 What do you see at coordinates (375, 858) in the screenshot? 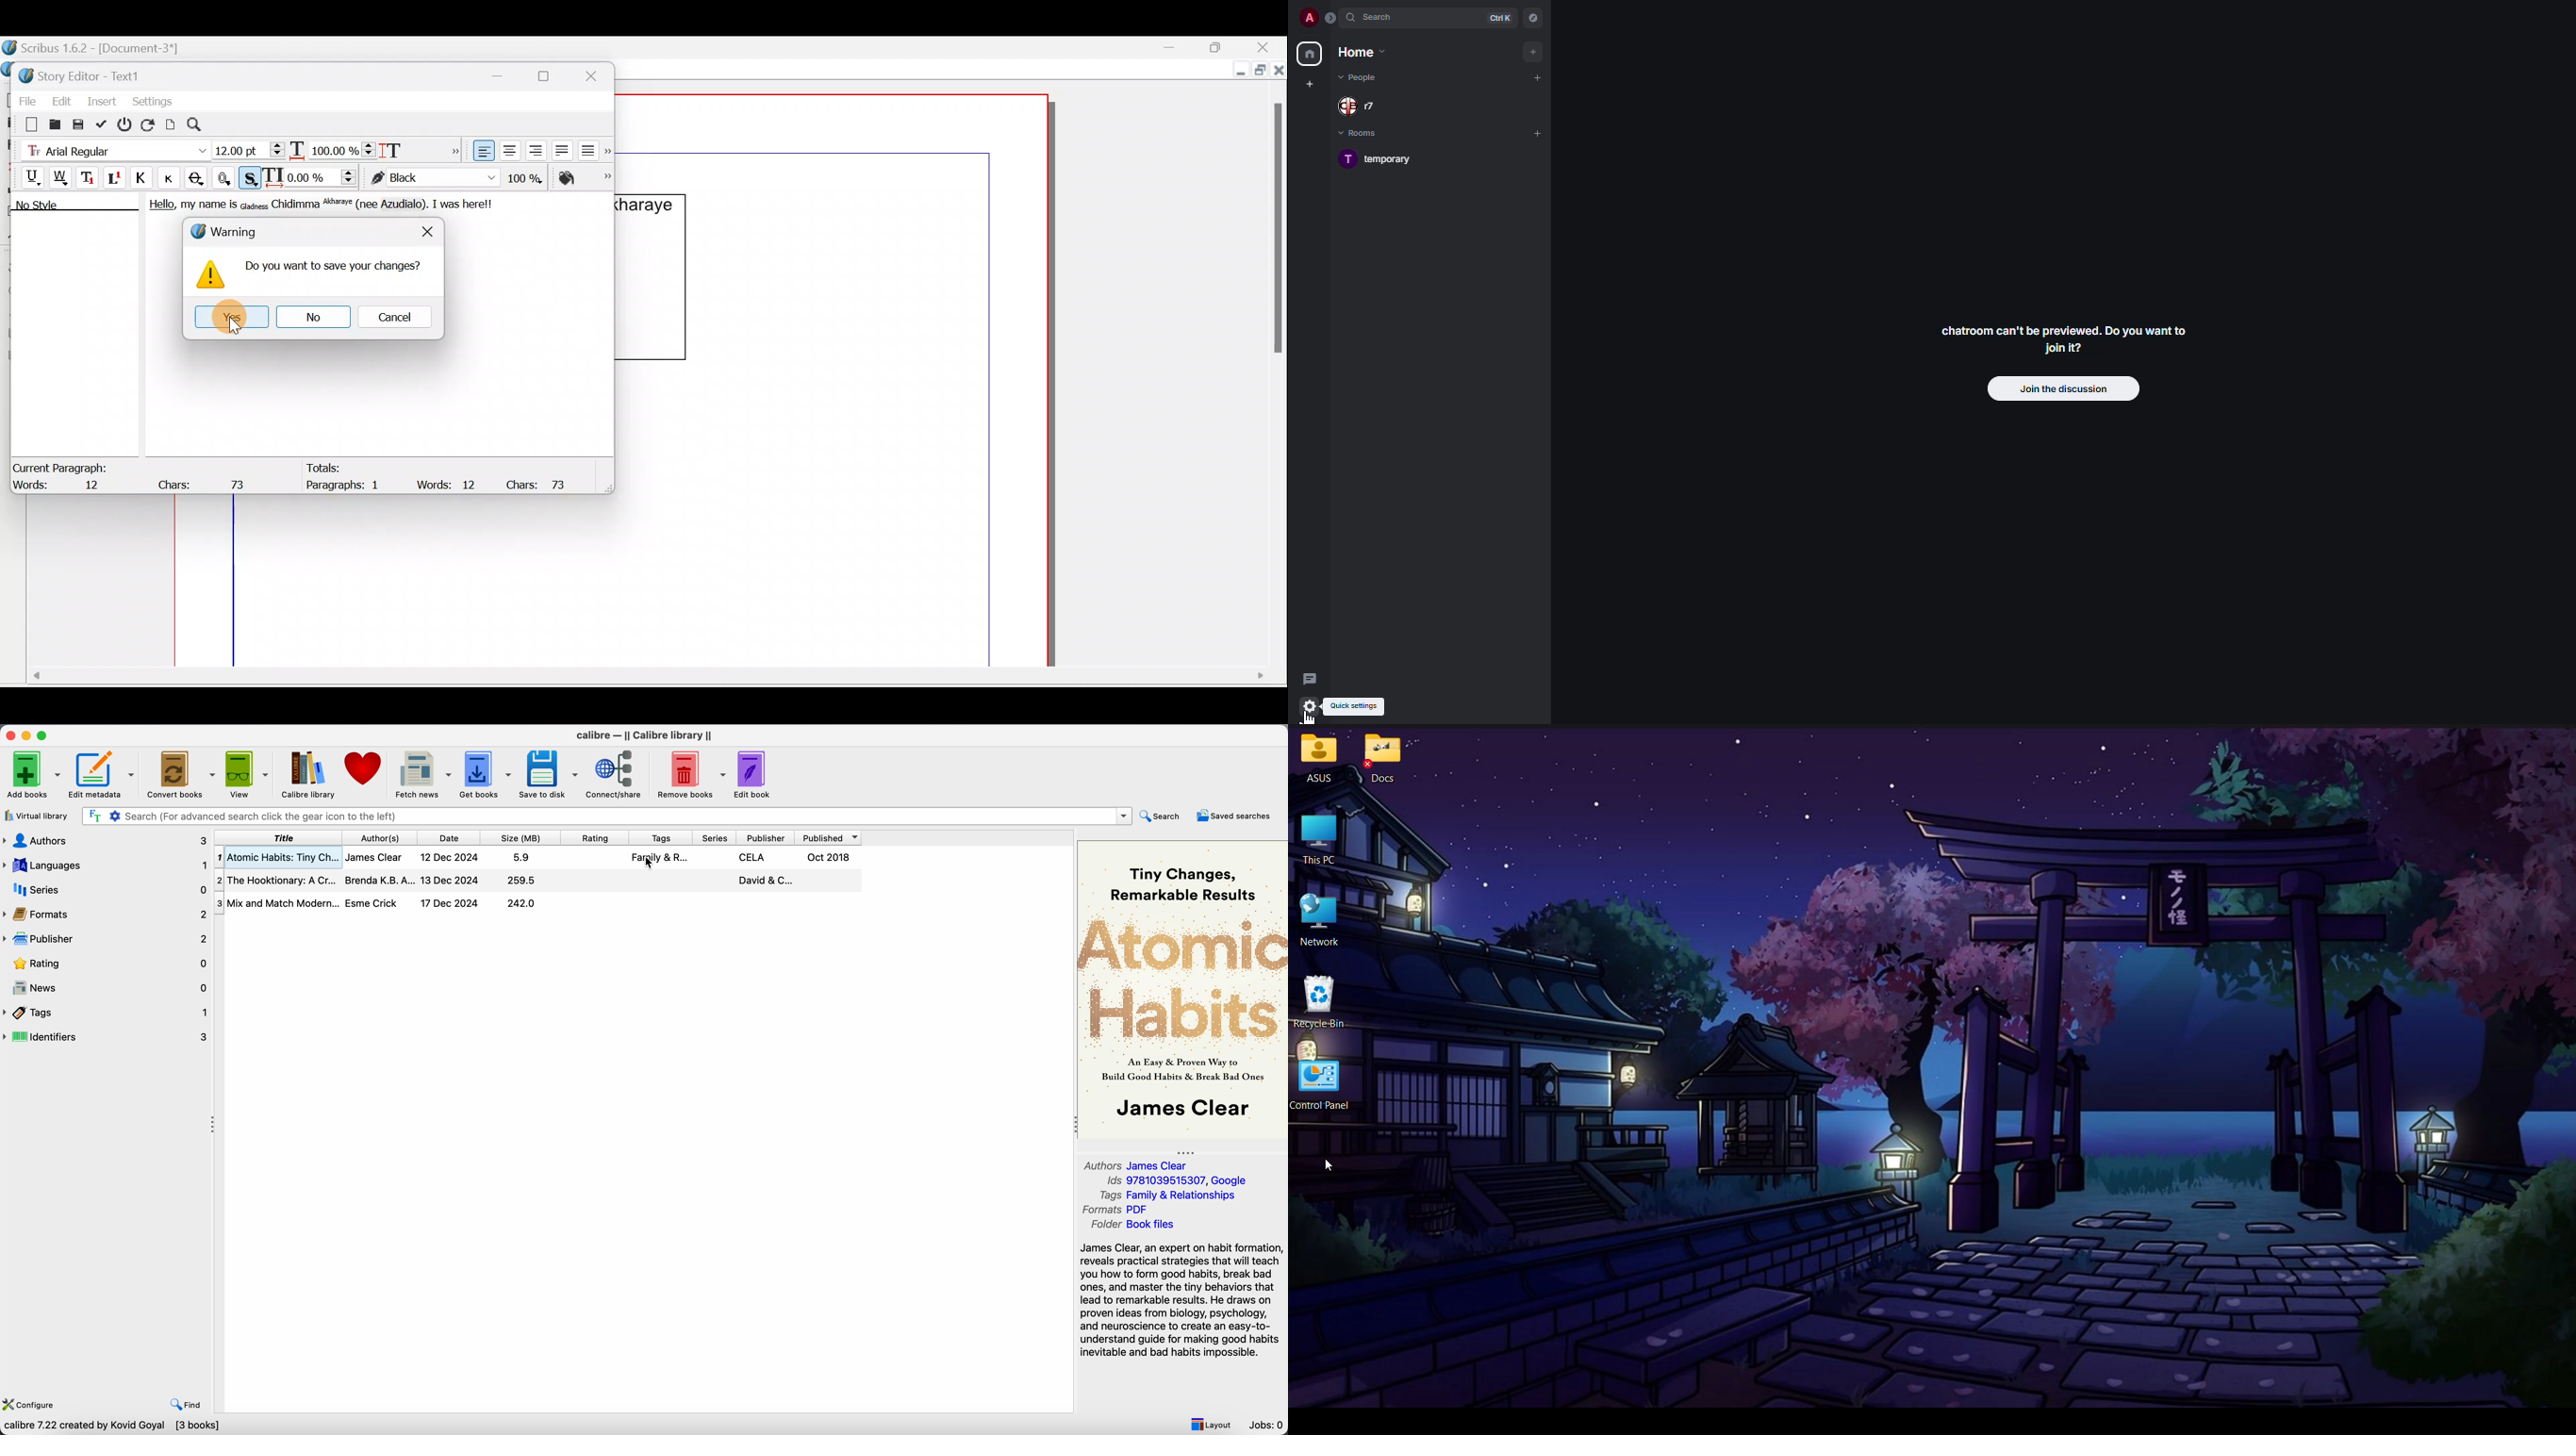
I see `James Clear` at bounding box center [375, 858].